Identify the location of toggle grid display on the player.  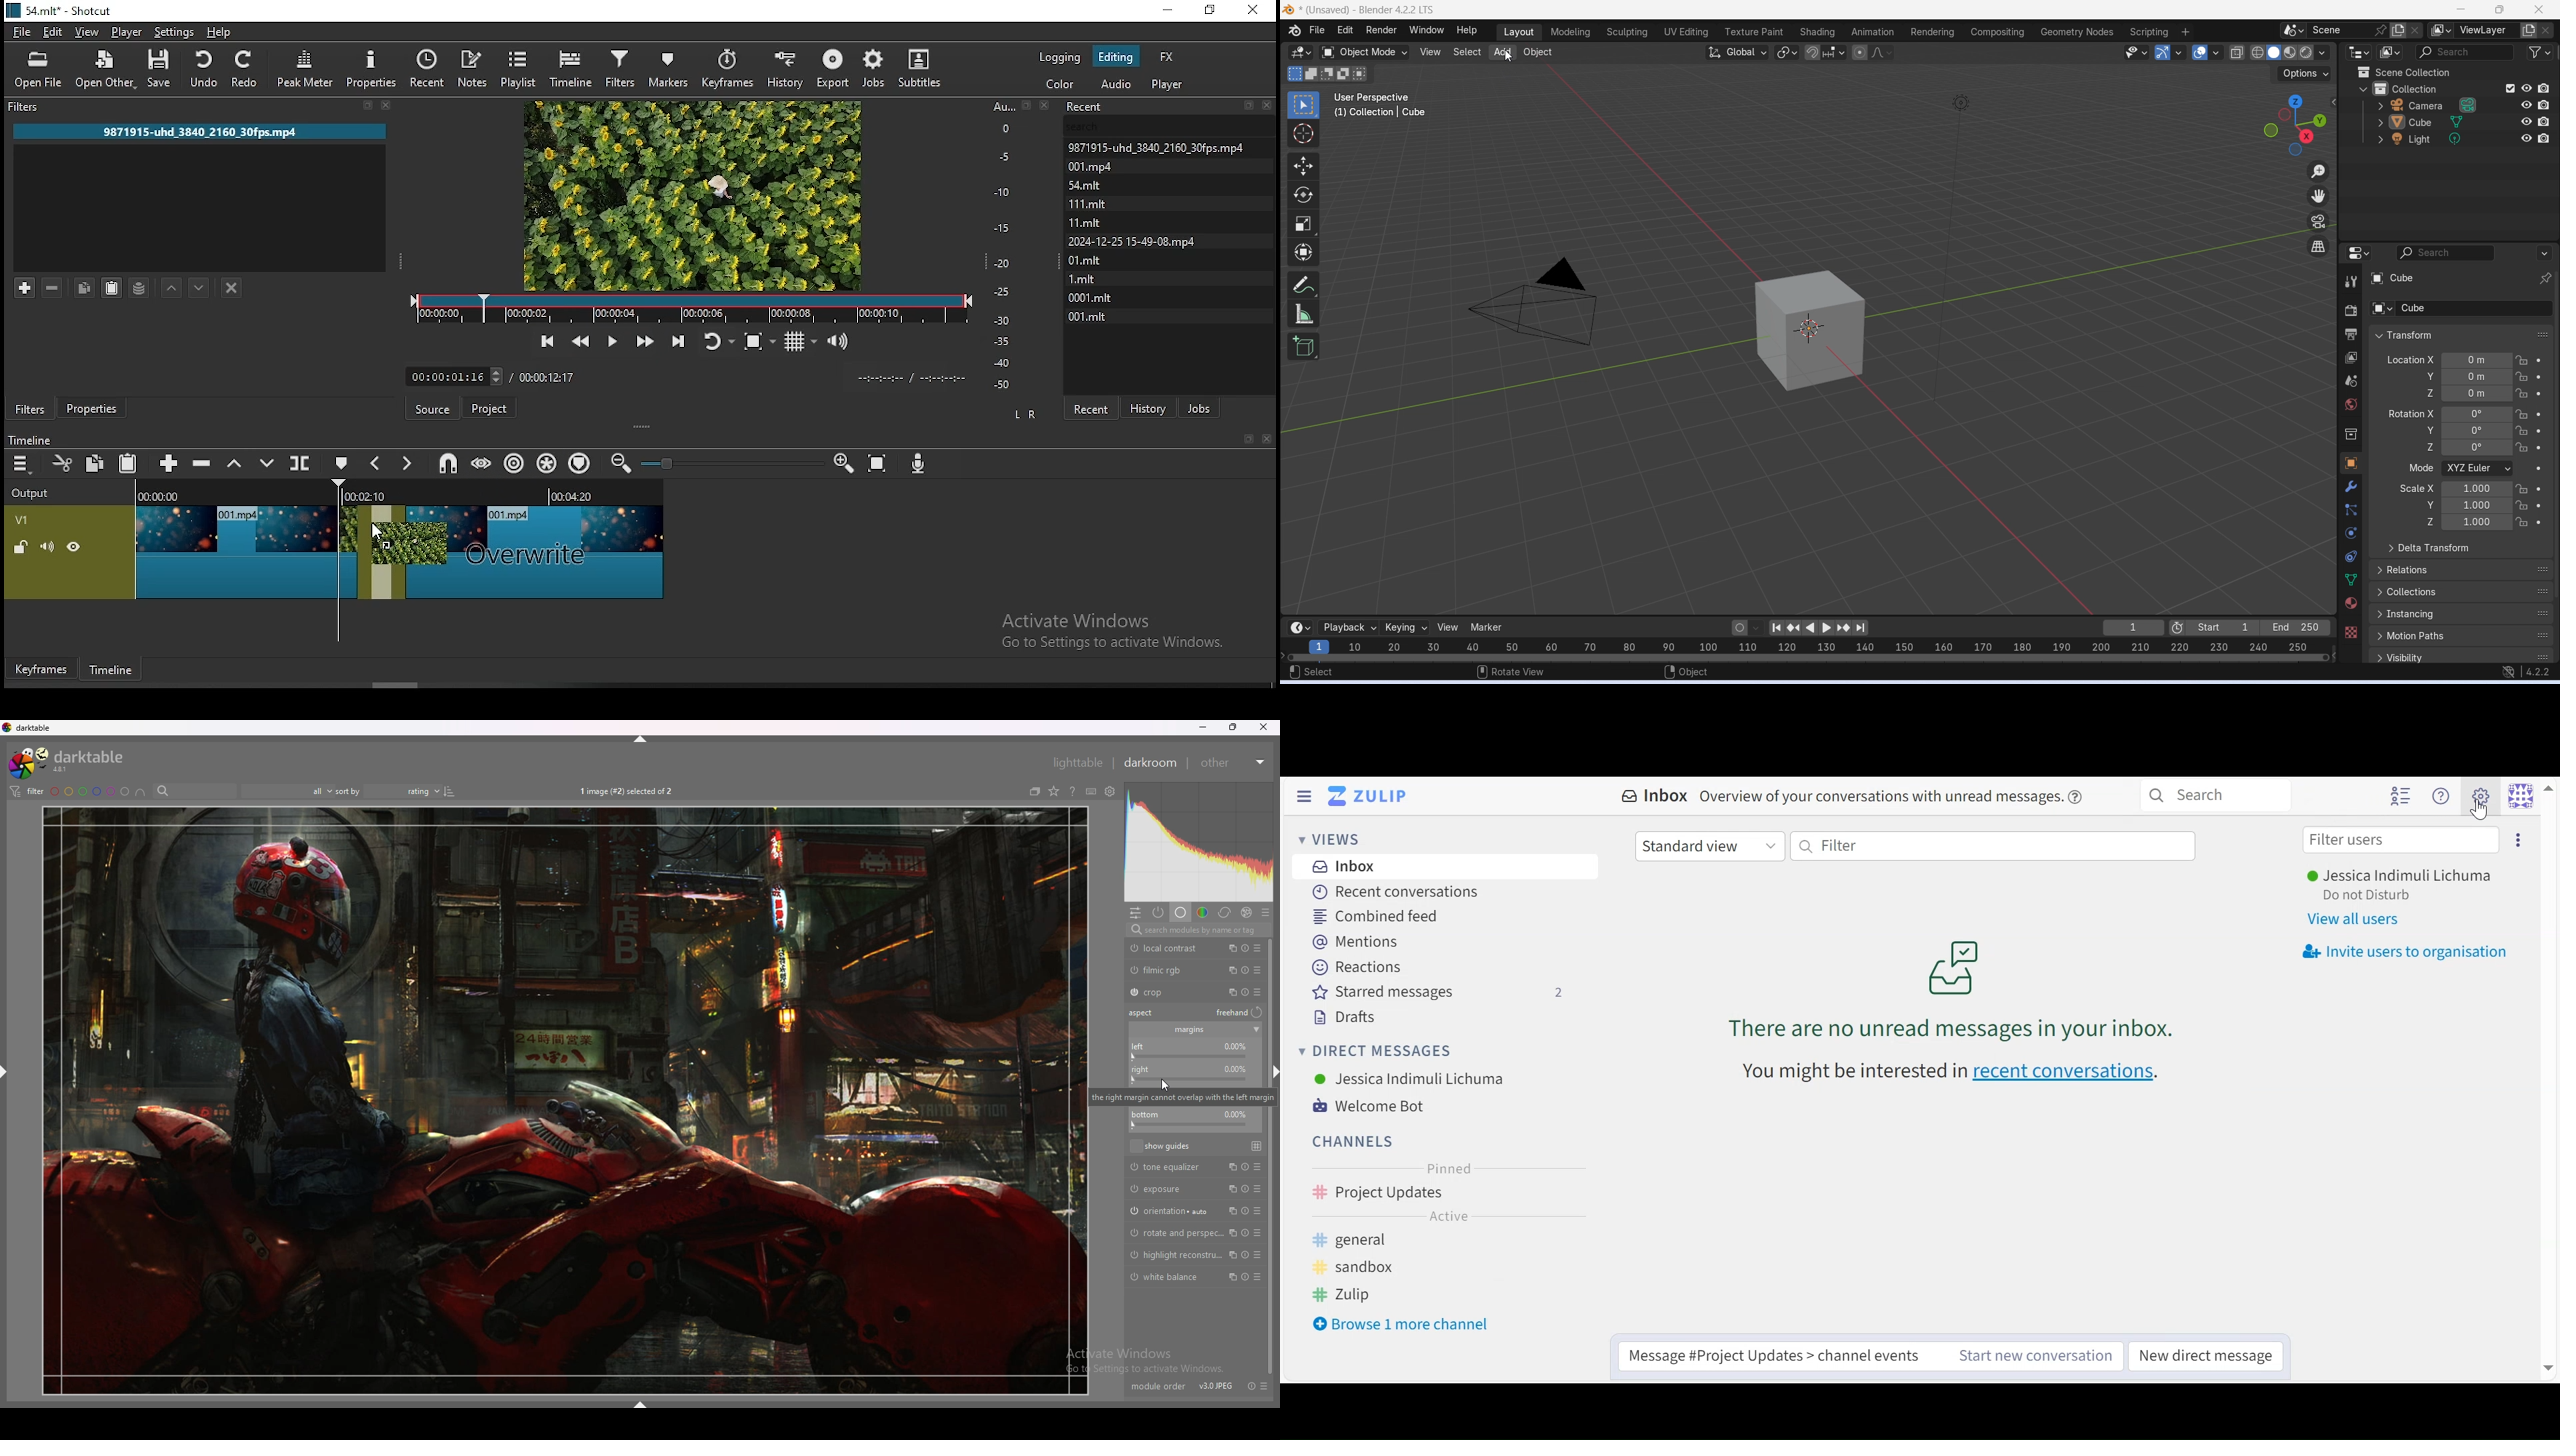
(799, 340).